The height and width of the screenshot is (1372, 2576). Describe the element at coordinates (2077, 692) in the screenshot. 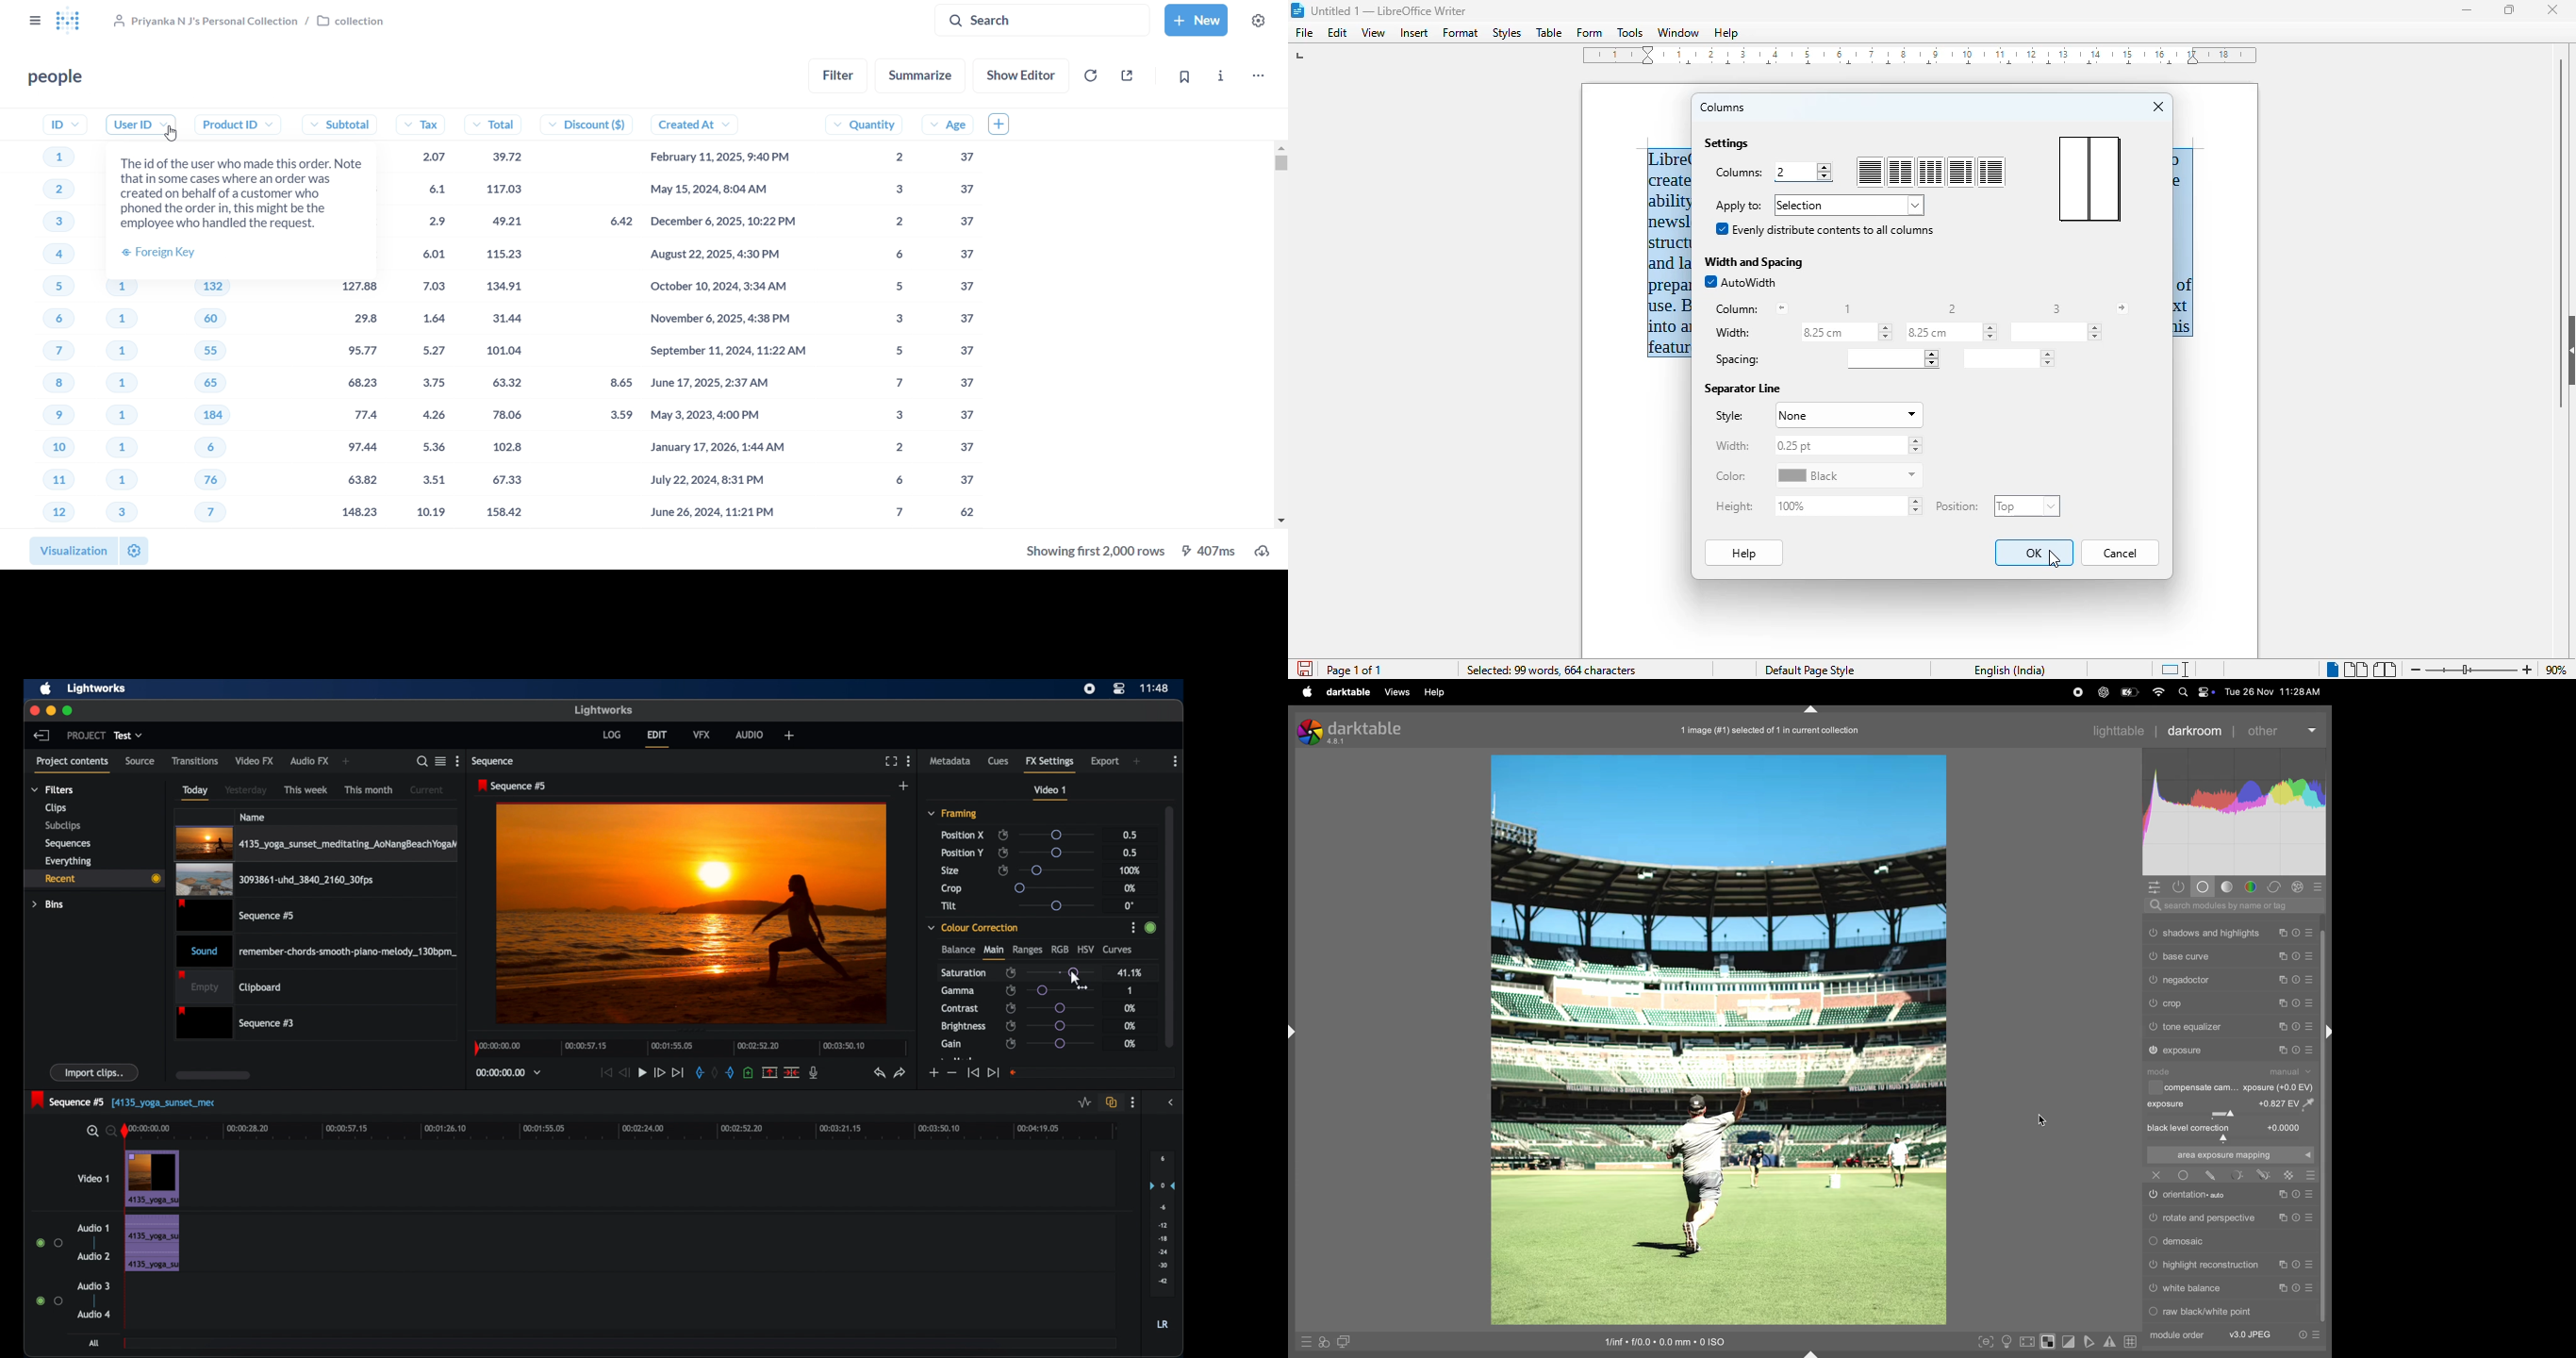

I see `record` at that location.